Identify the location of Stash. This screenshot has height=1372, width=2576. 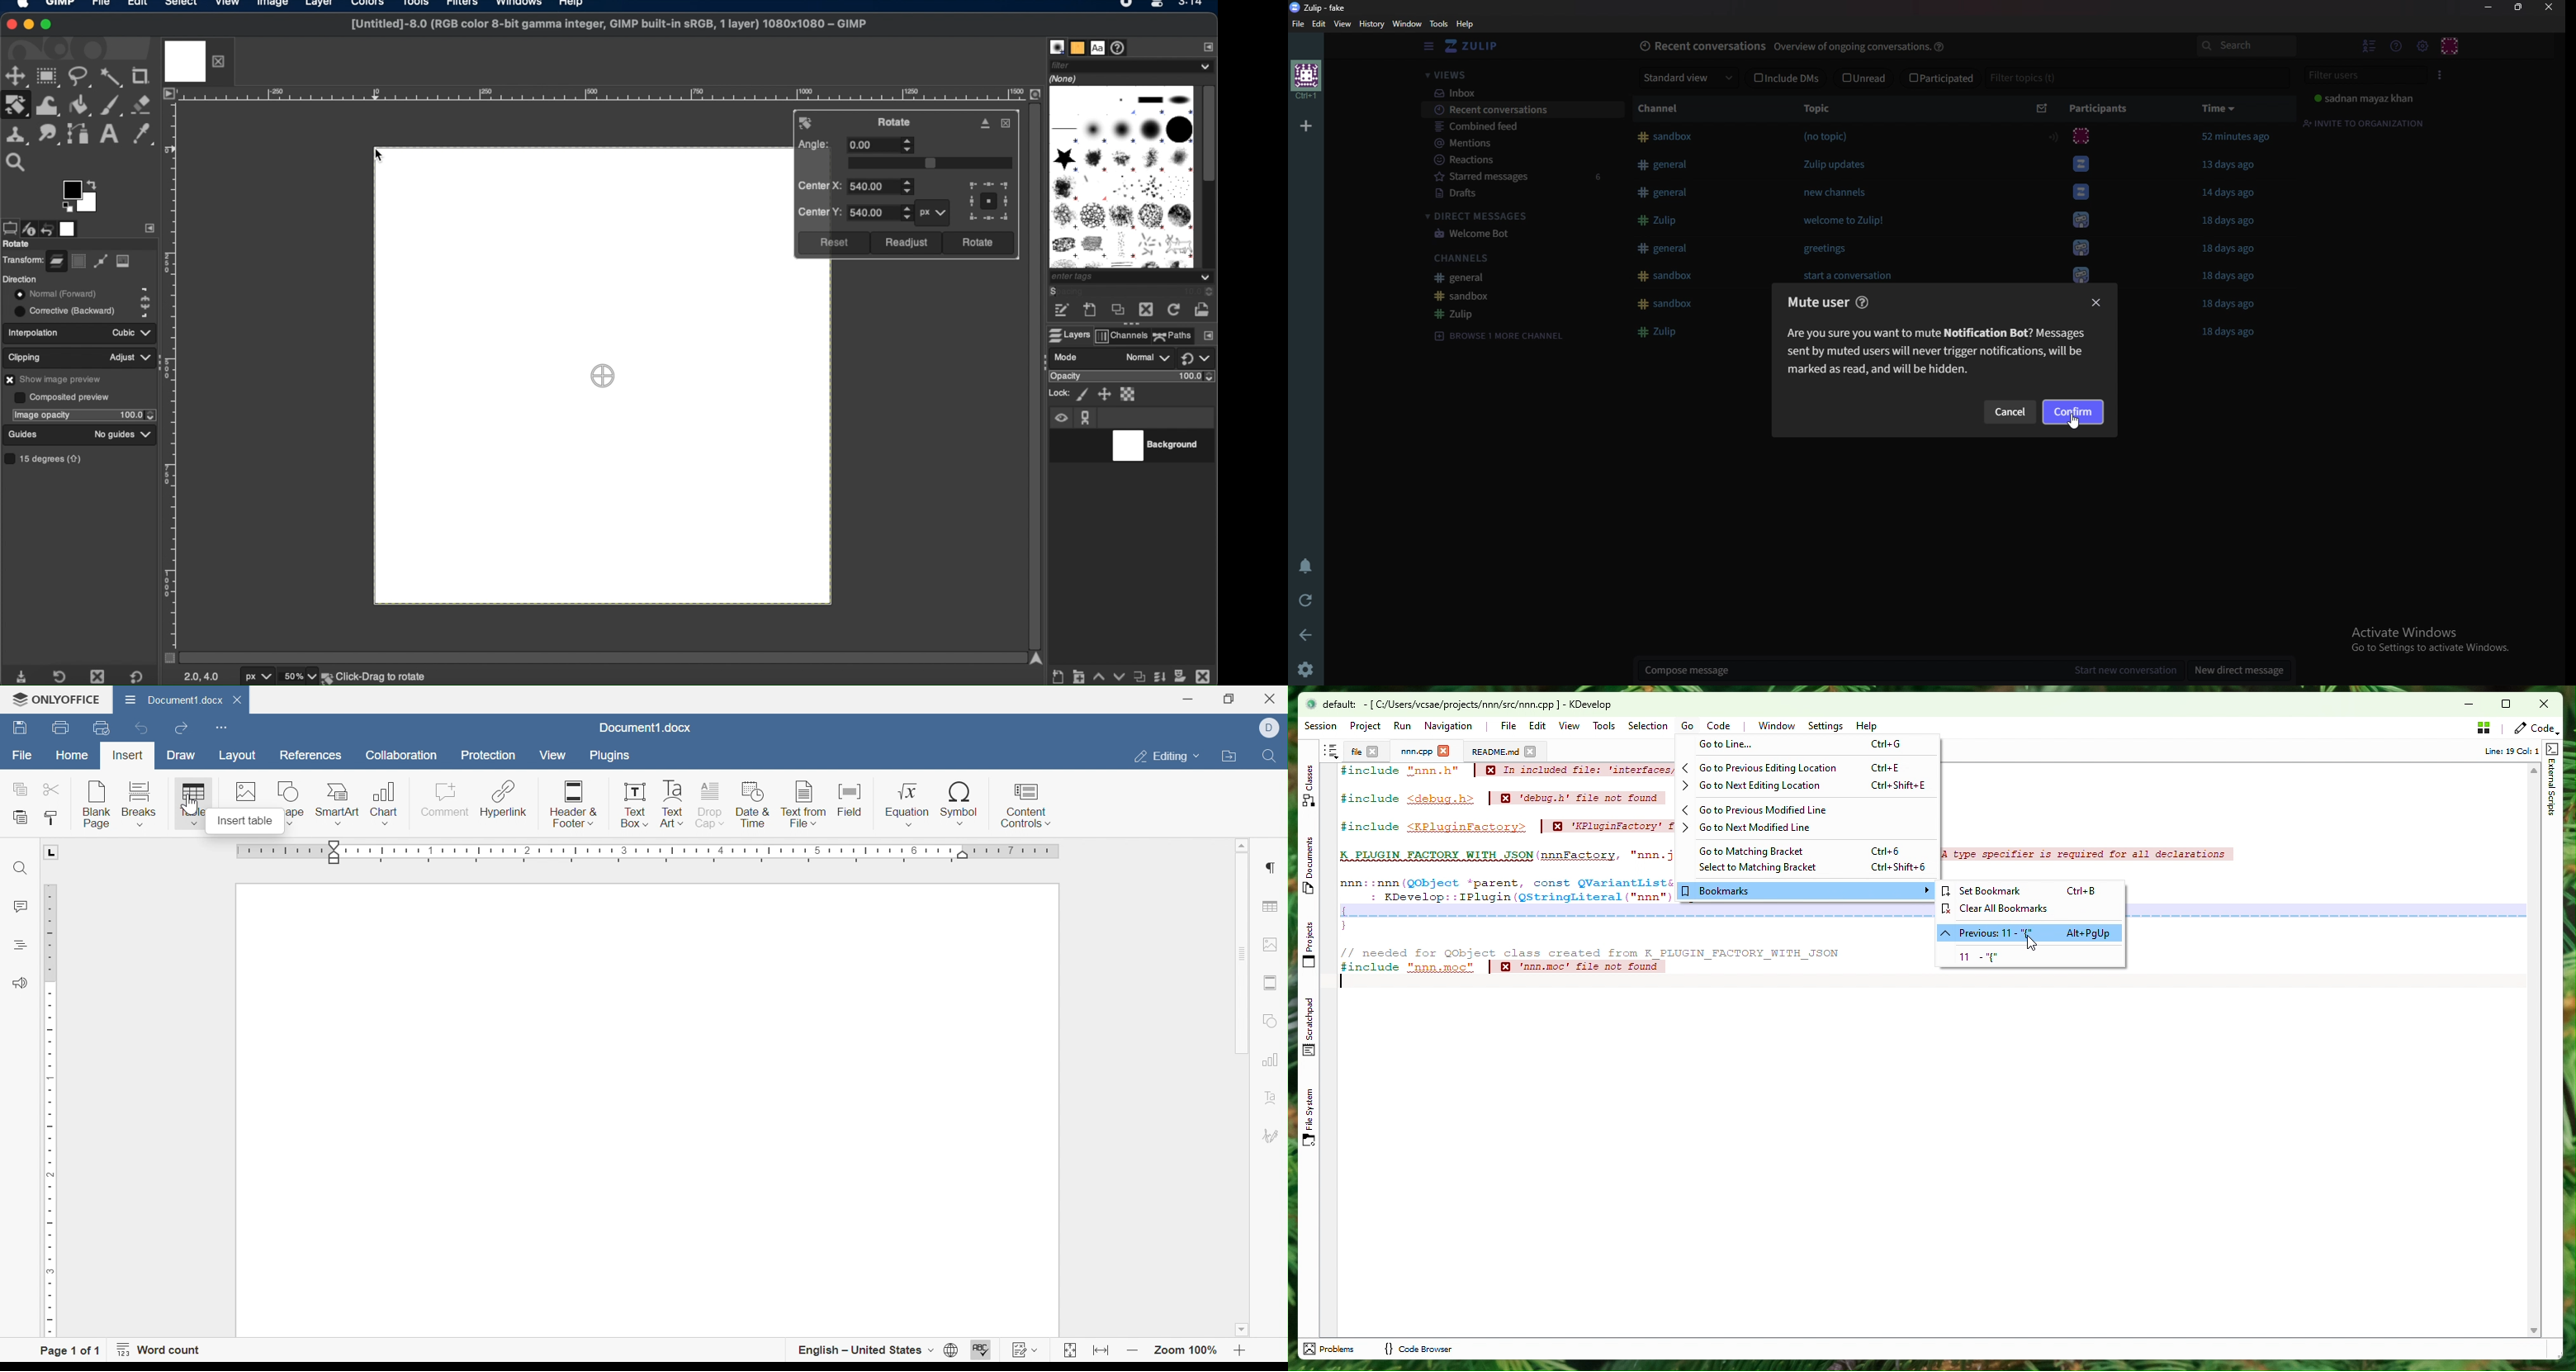
(2484, 727).